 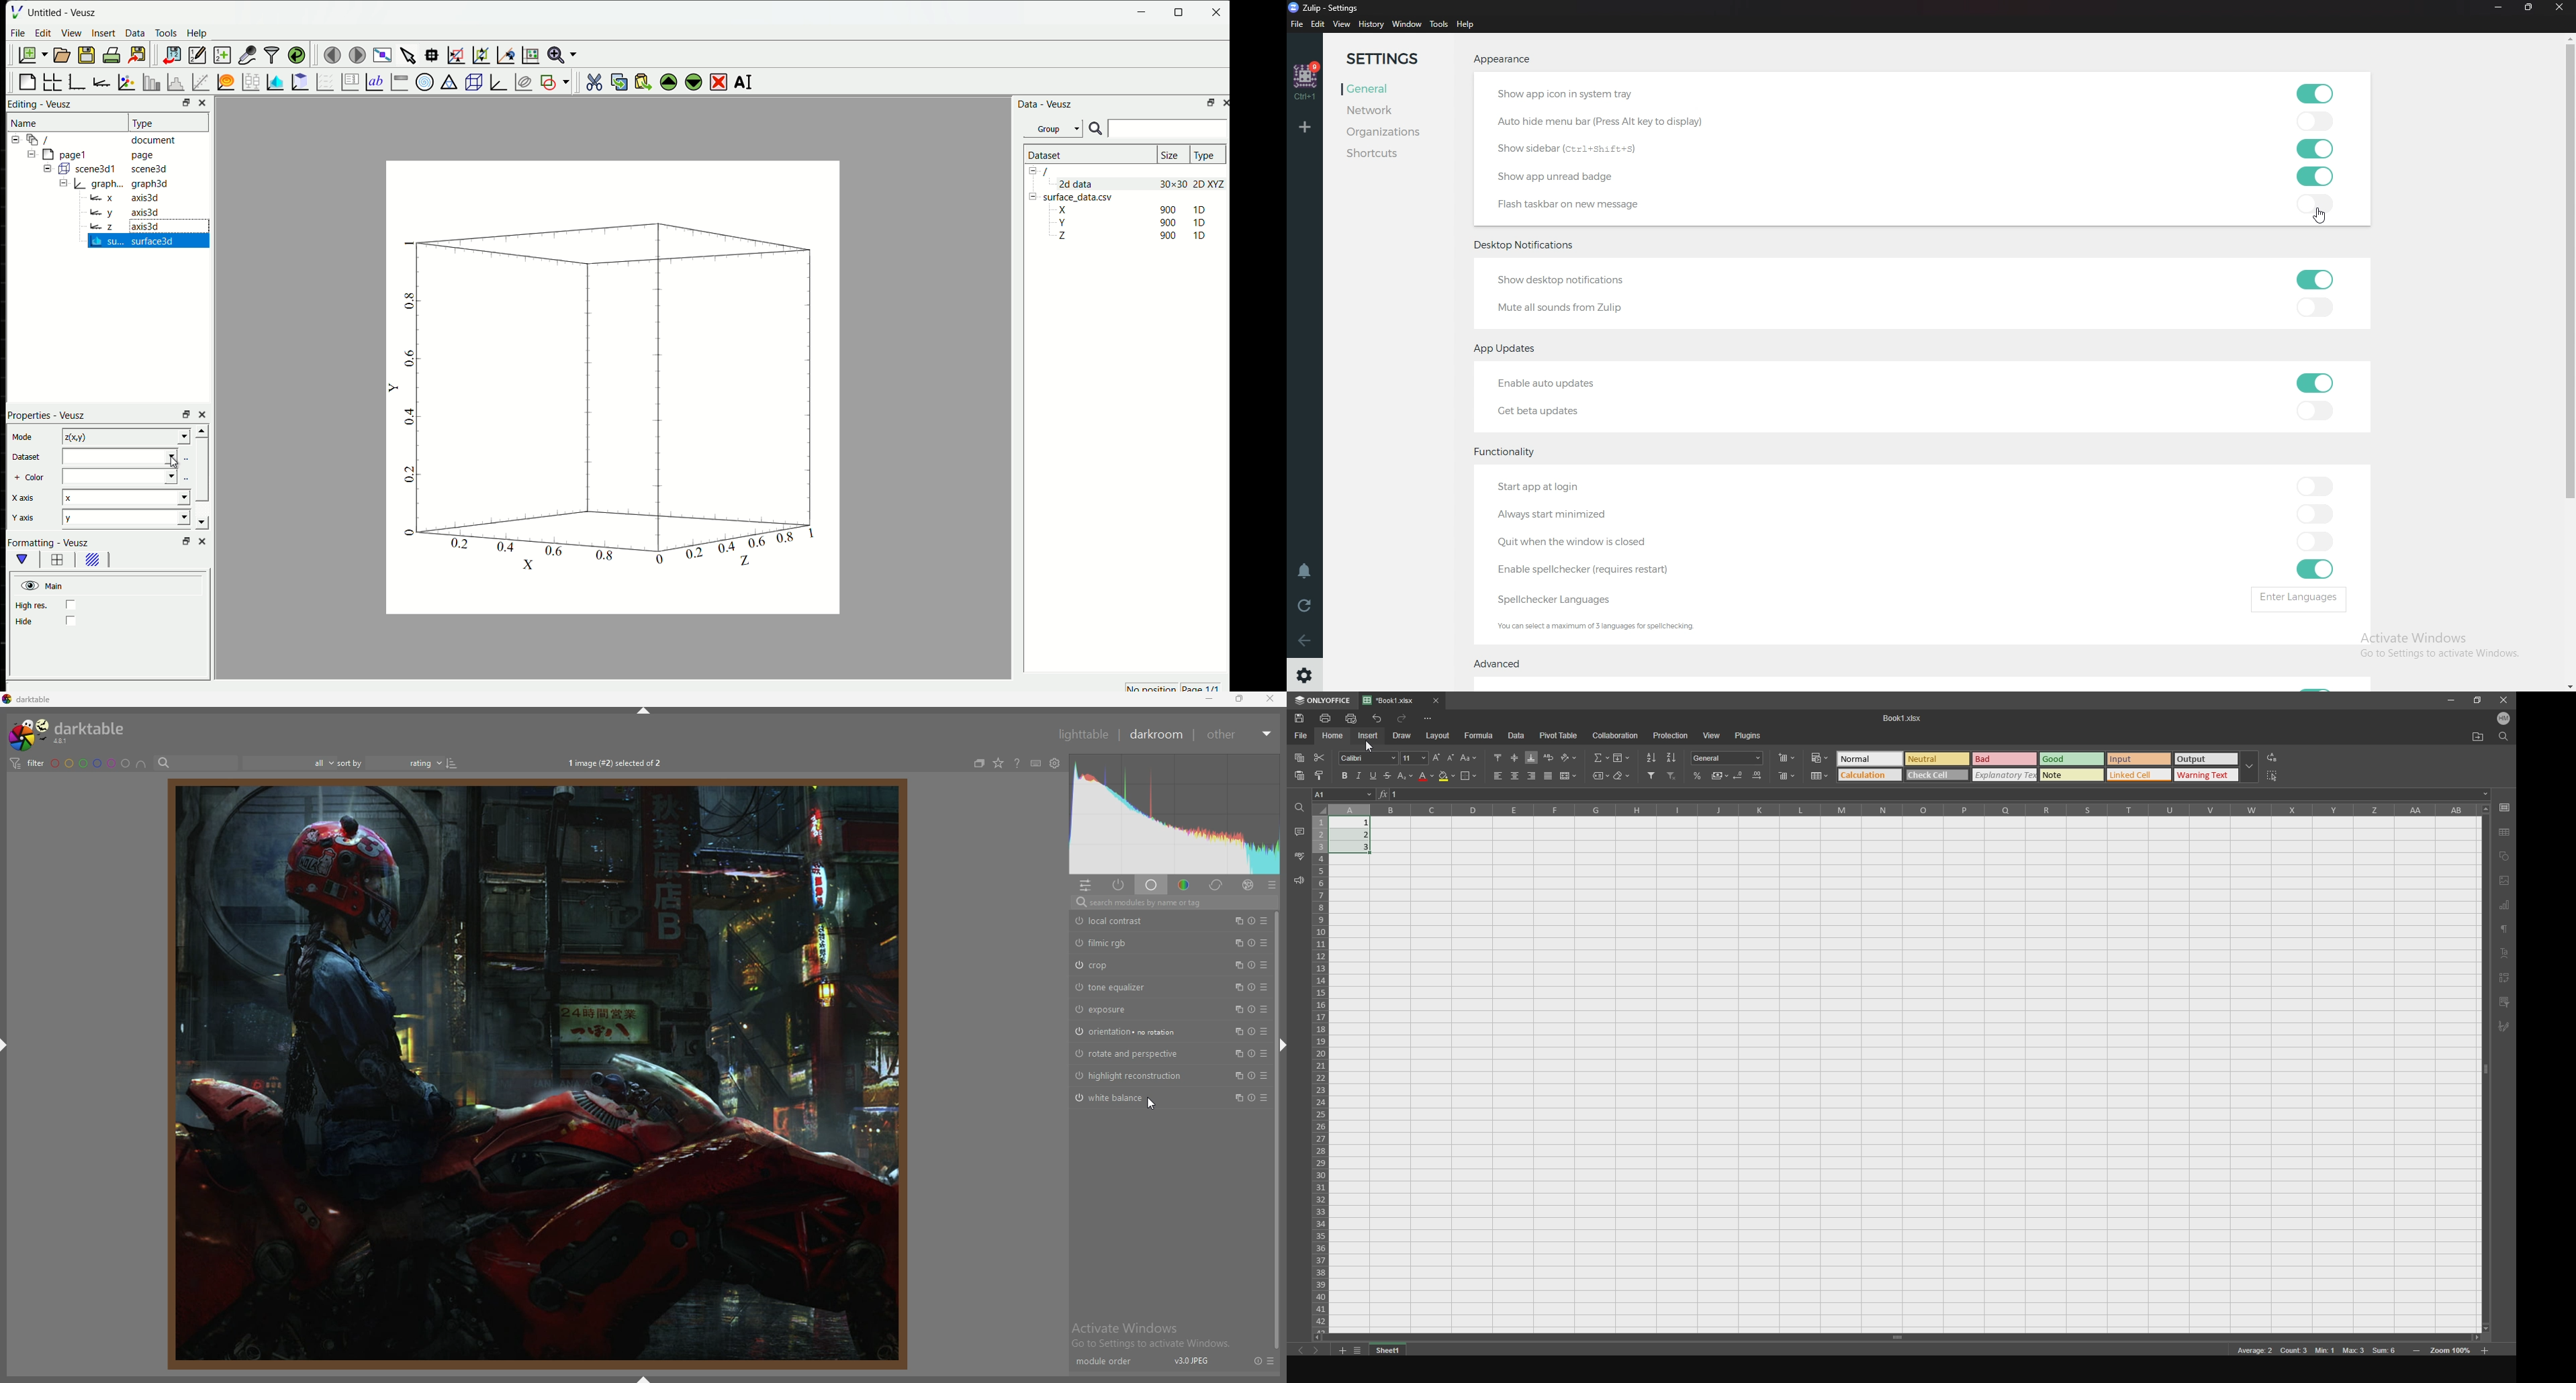 What do you see at coordinates (1046, 155) in the screenshot?
I see `Dataset` at bounding box center [1046, 155].